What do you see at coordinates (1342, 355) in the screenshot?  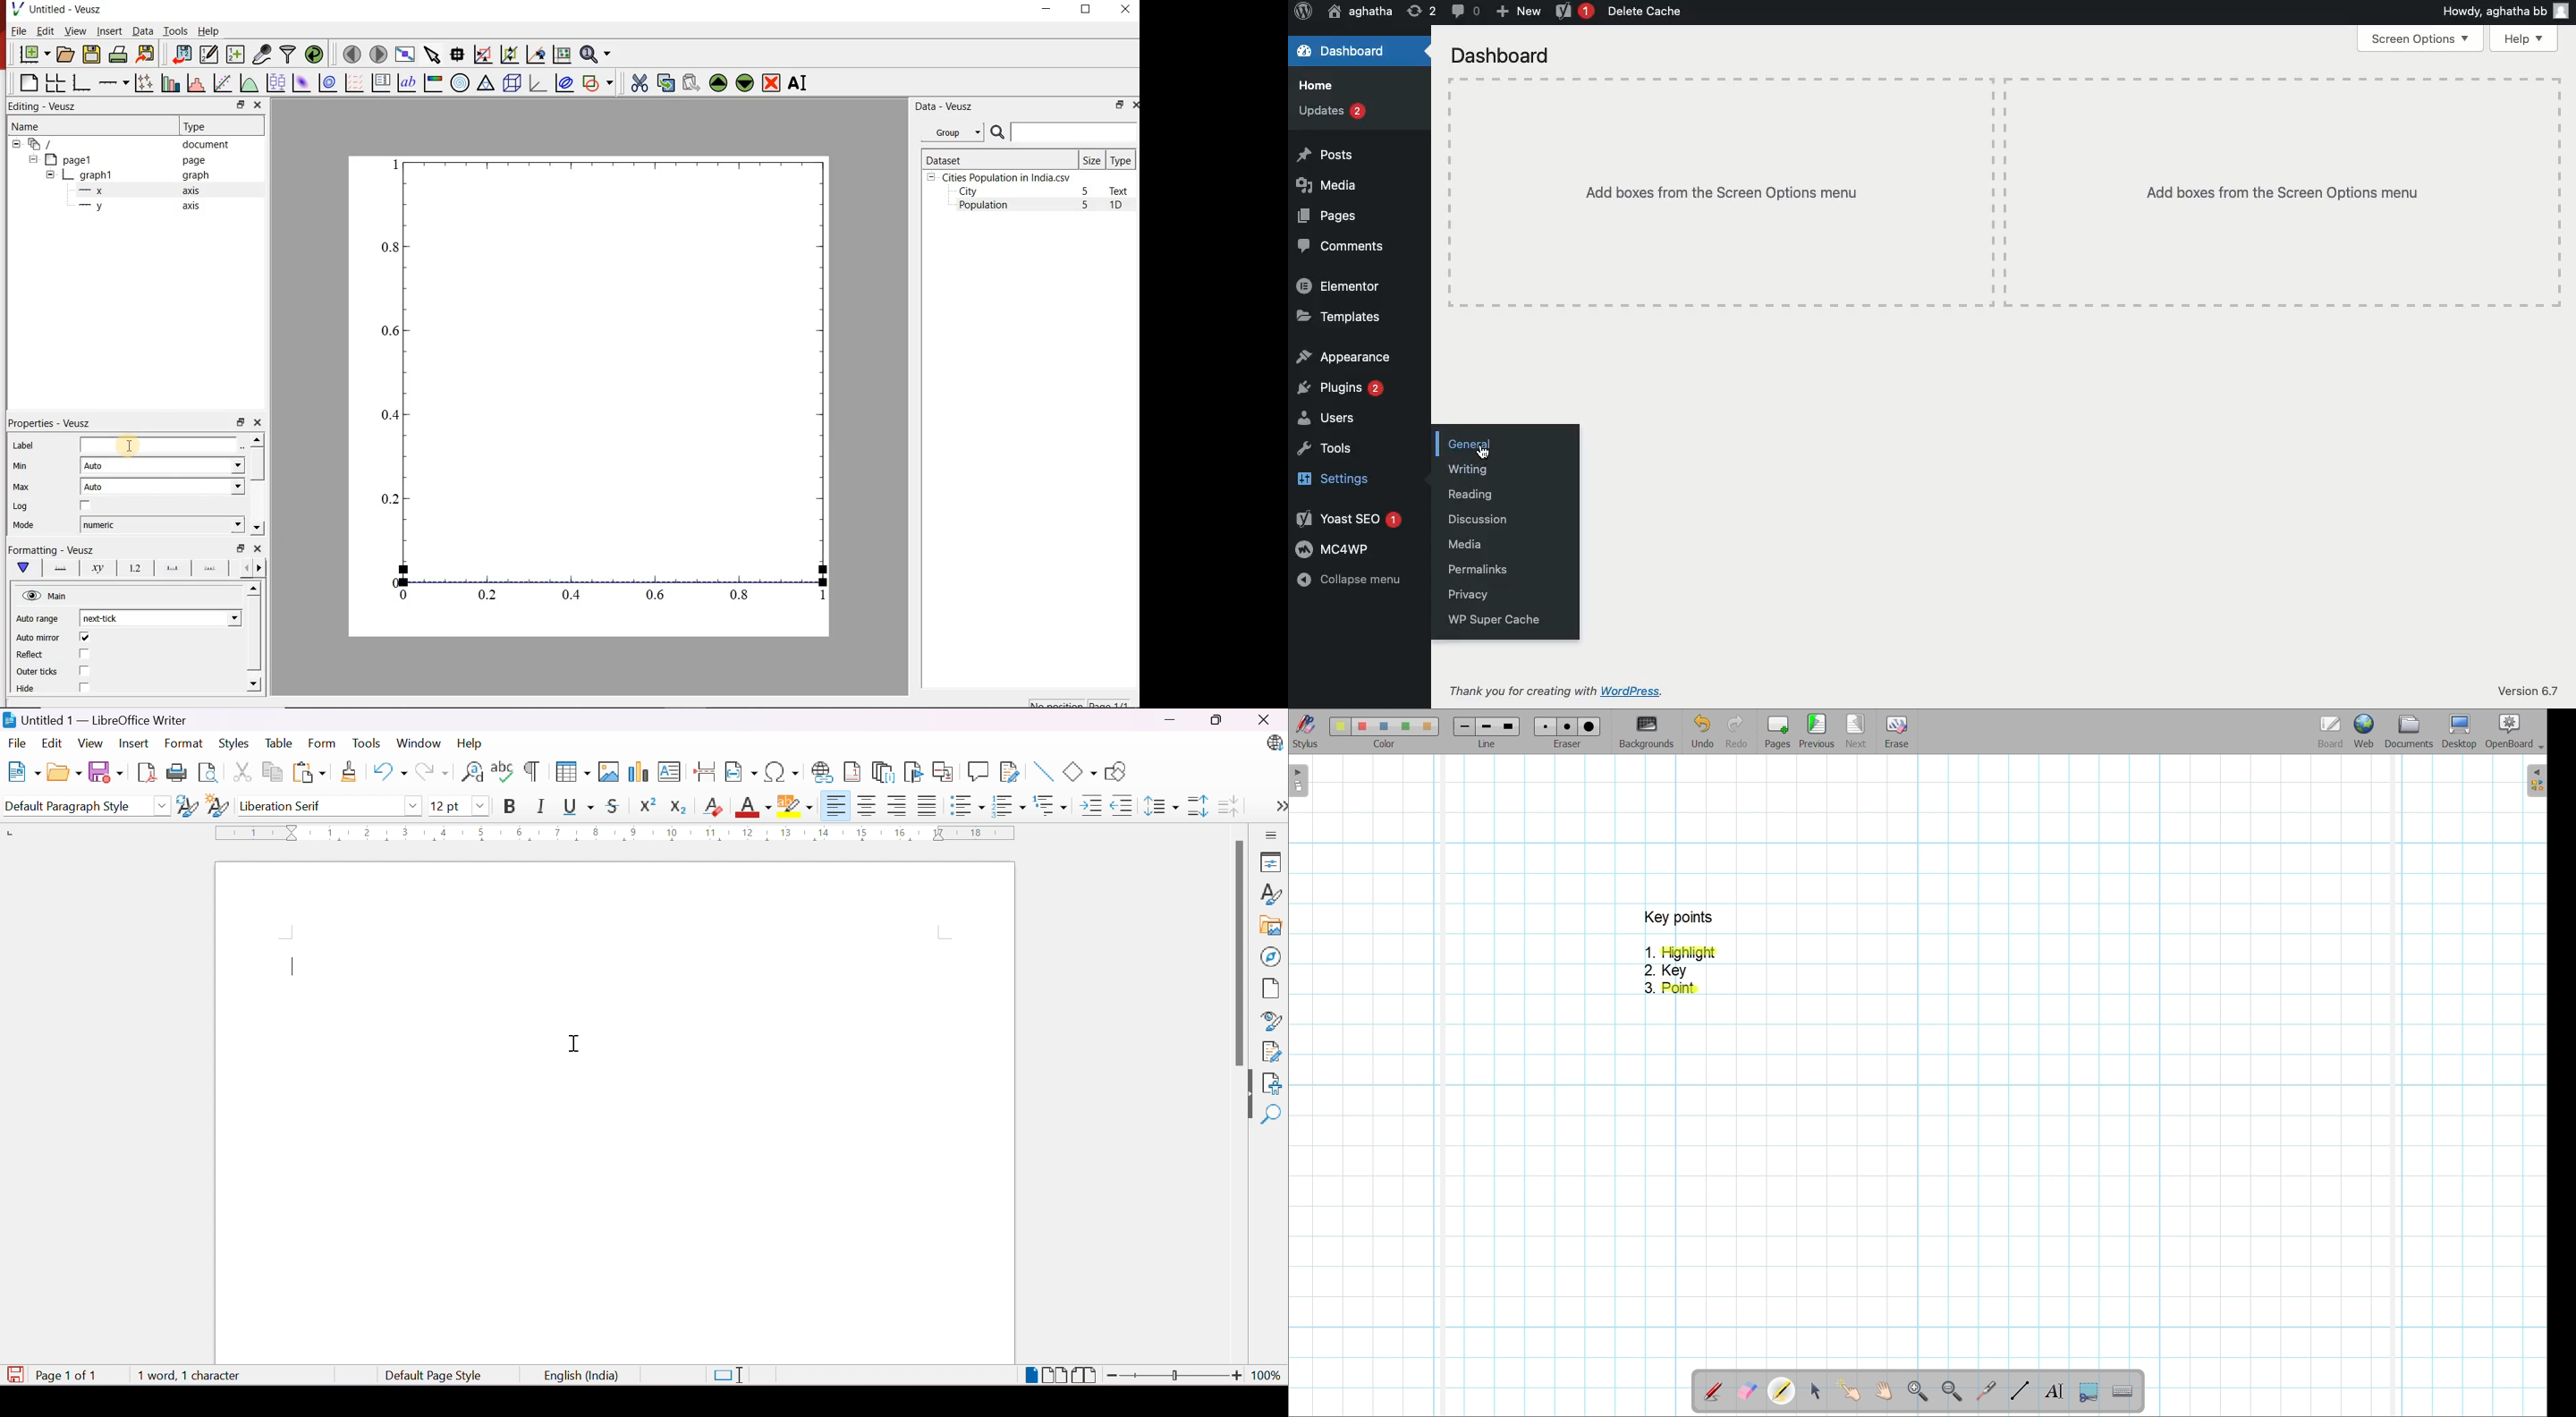 I see `Appearance` at bounding box center [1342, 355].